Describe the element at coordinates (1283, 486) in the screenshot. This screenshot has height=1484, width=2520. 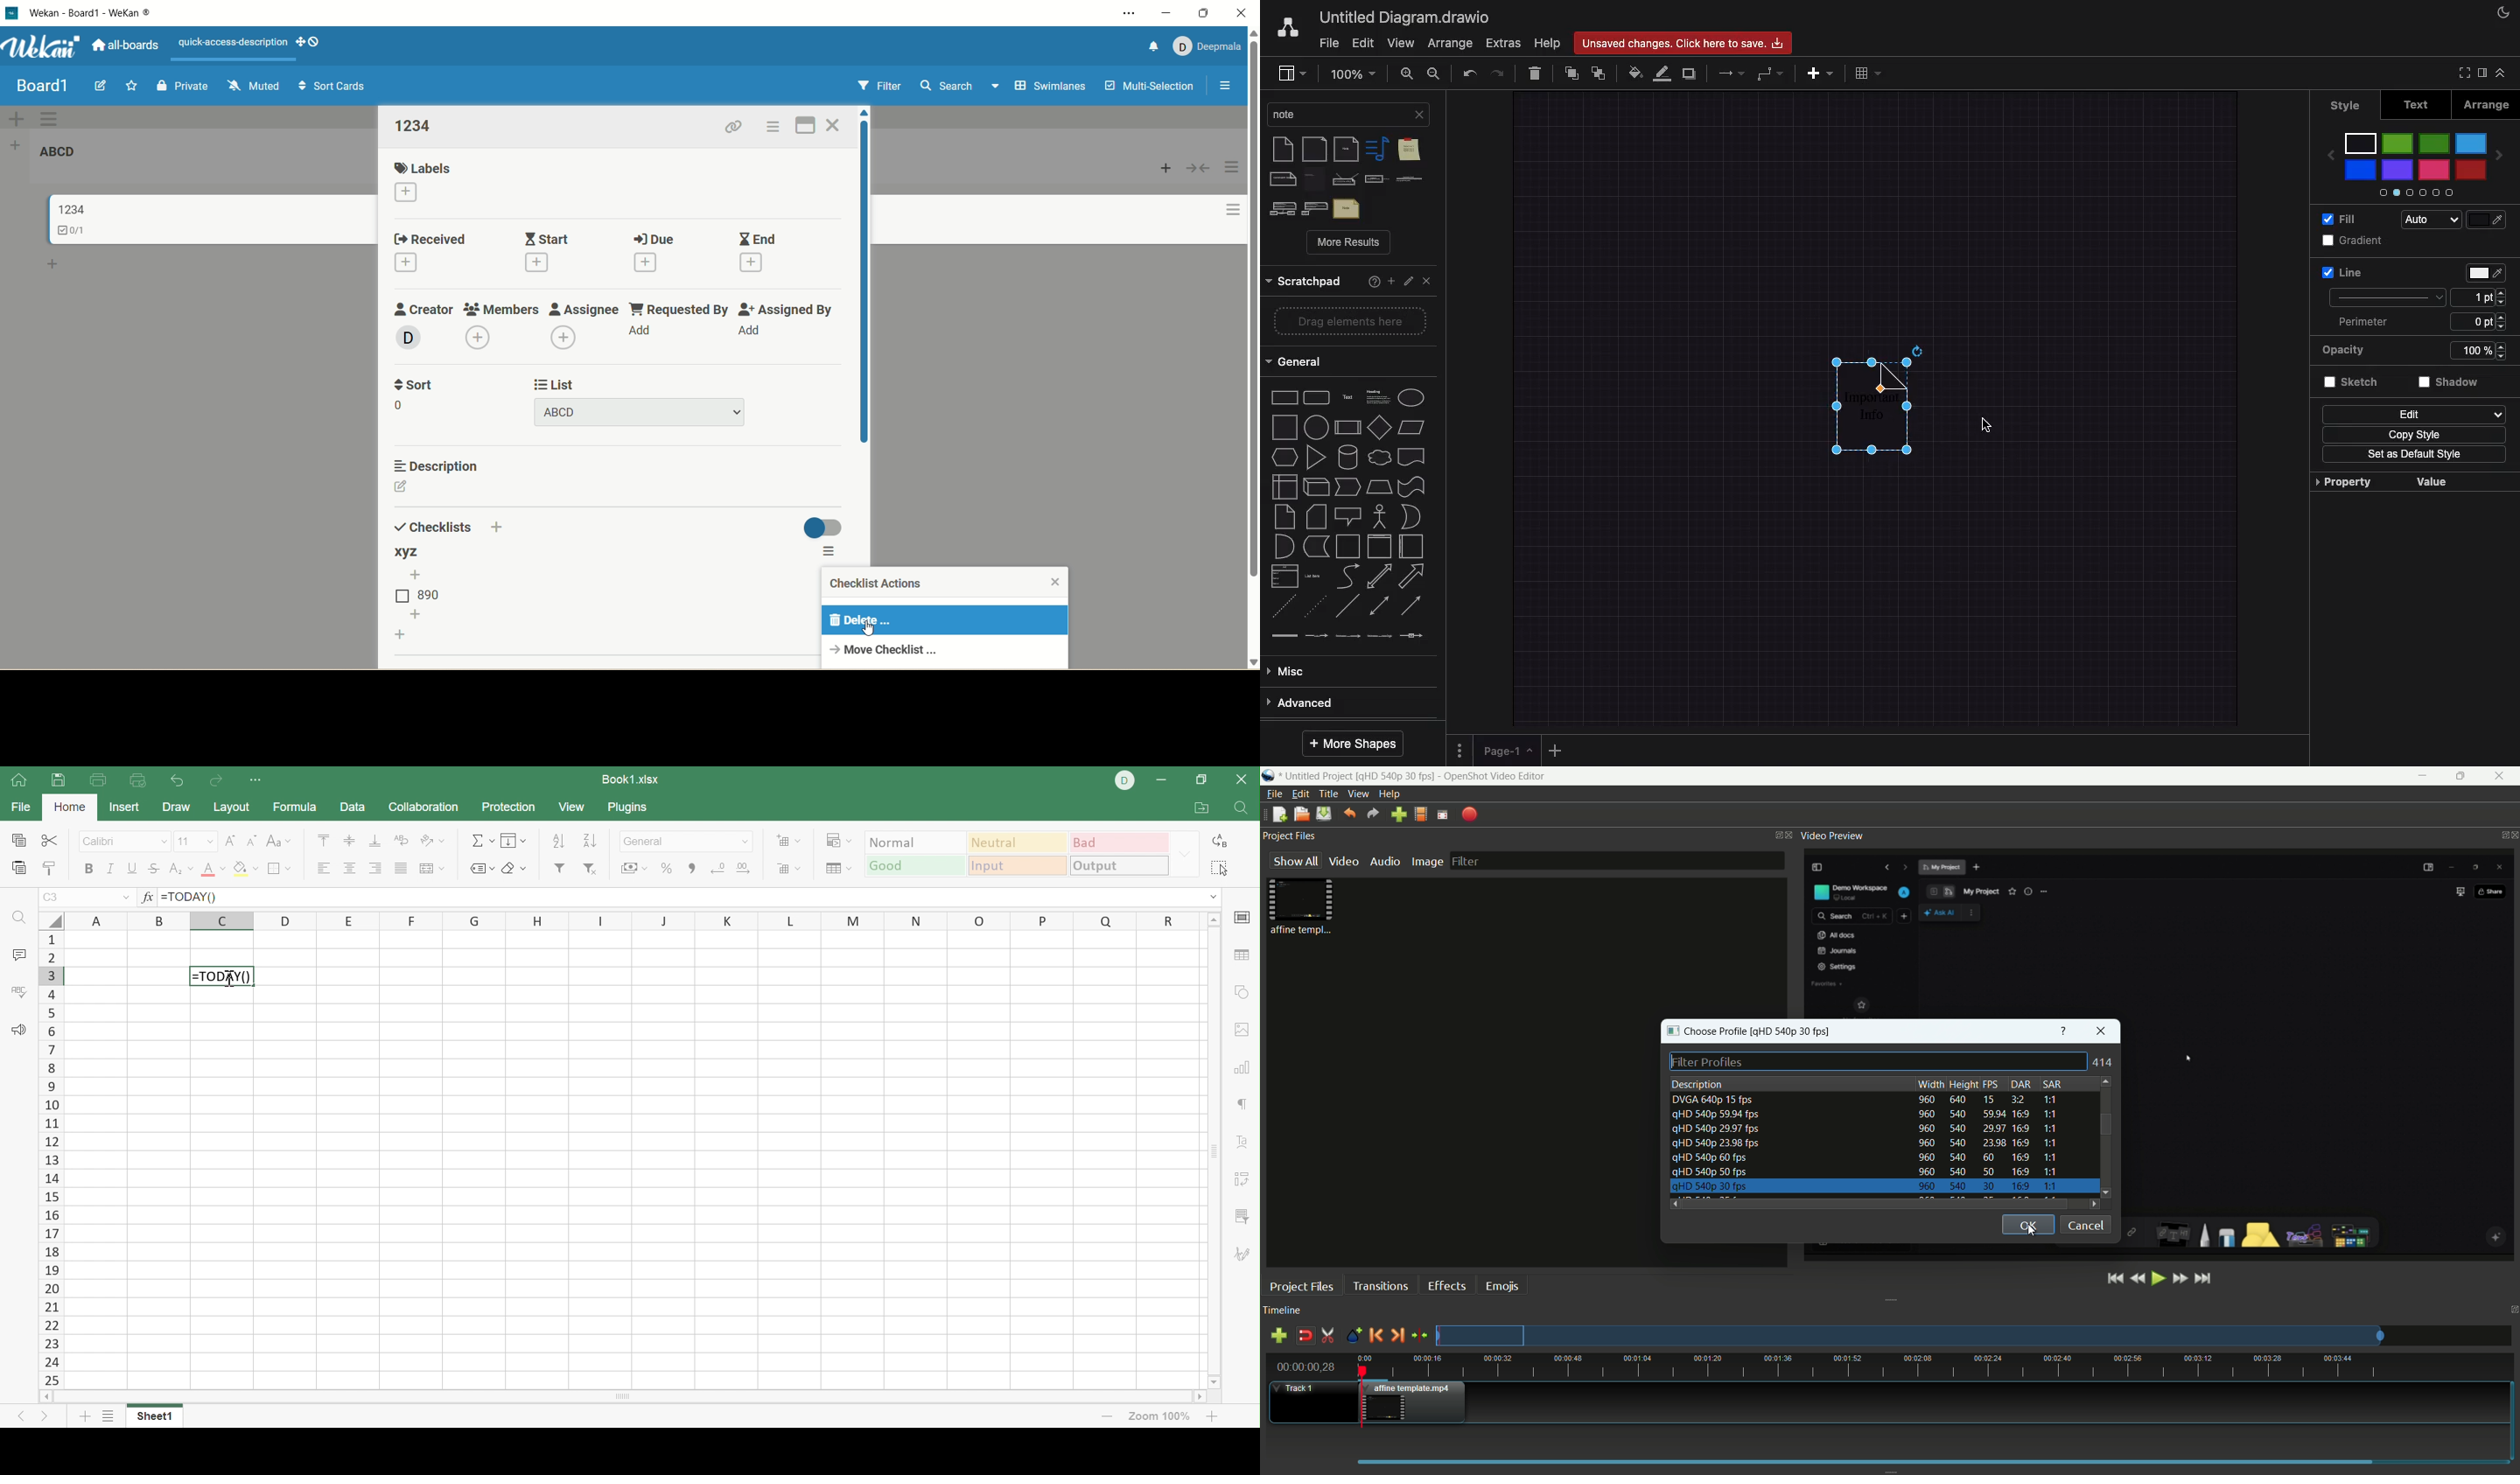
I see `internal storage` at that location.